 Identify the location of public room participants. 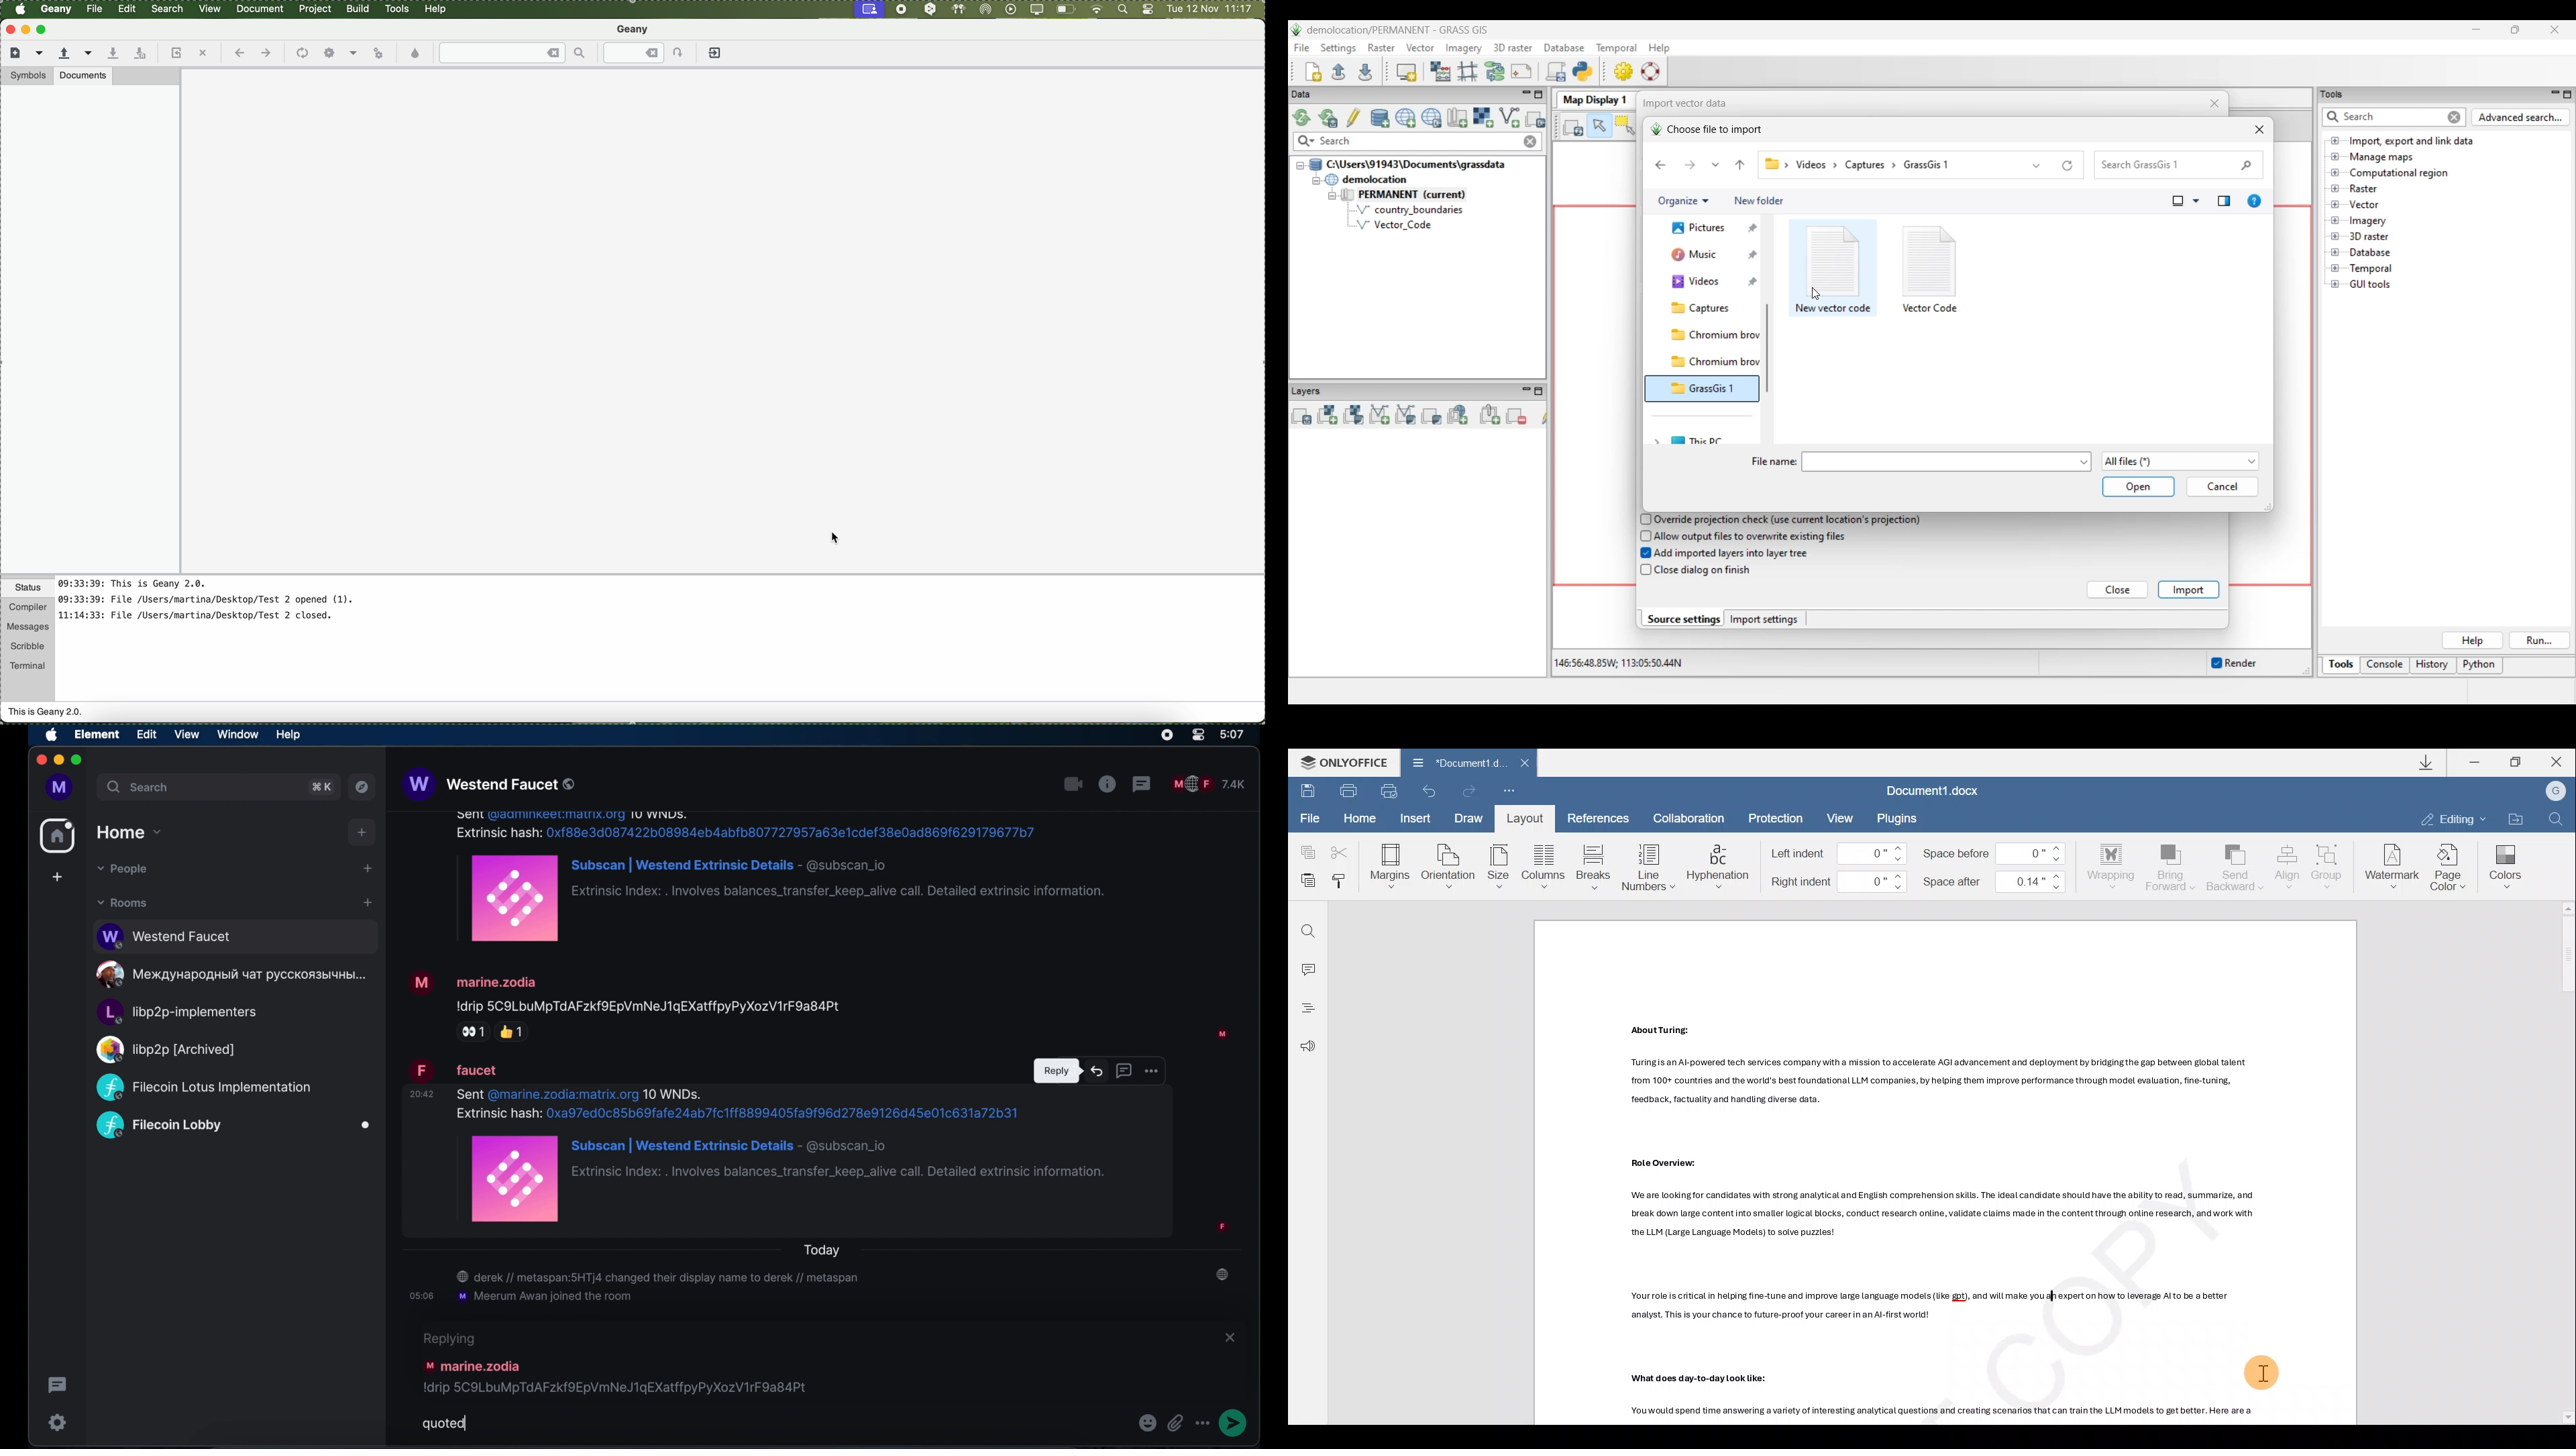
(1209, 784).